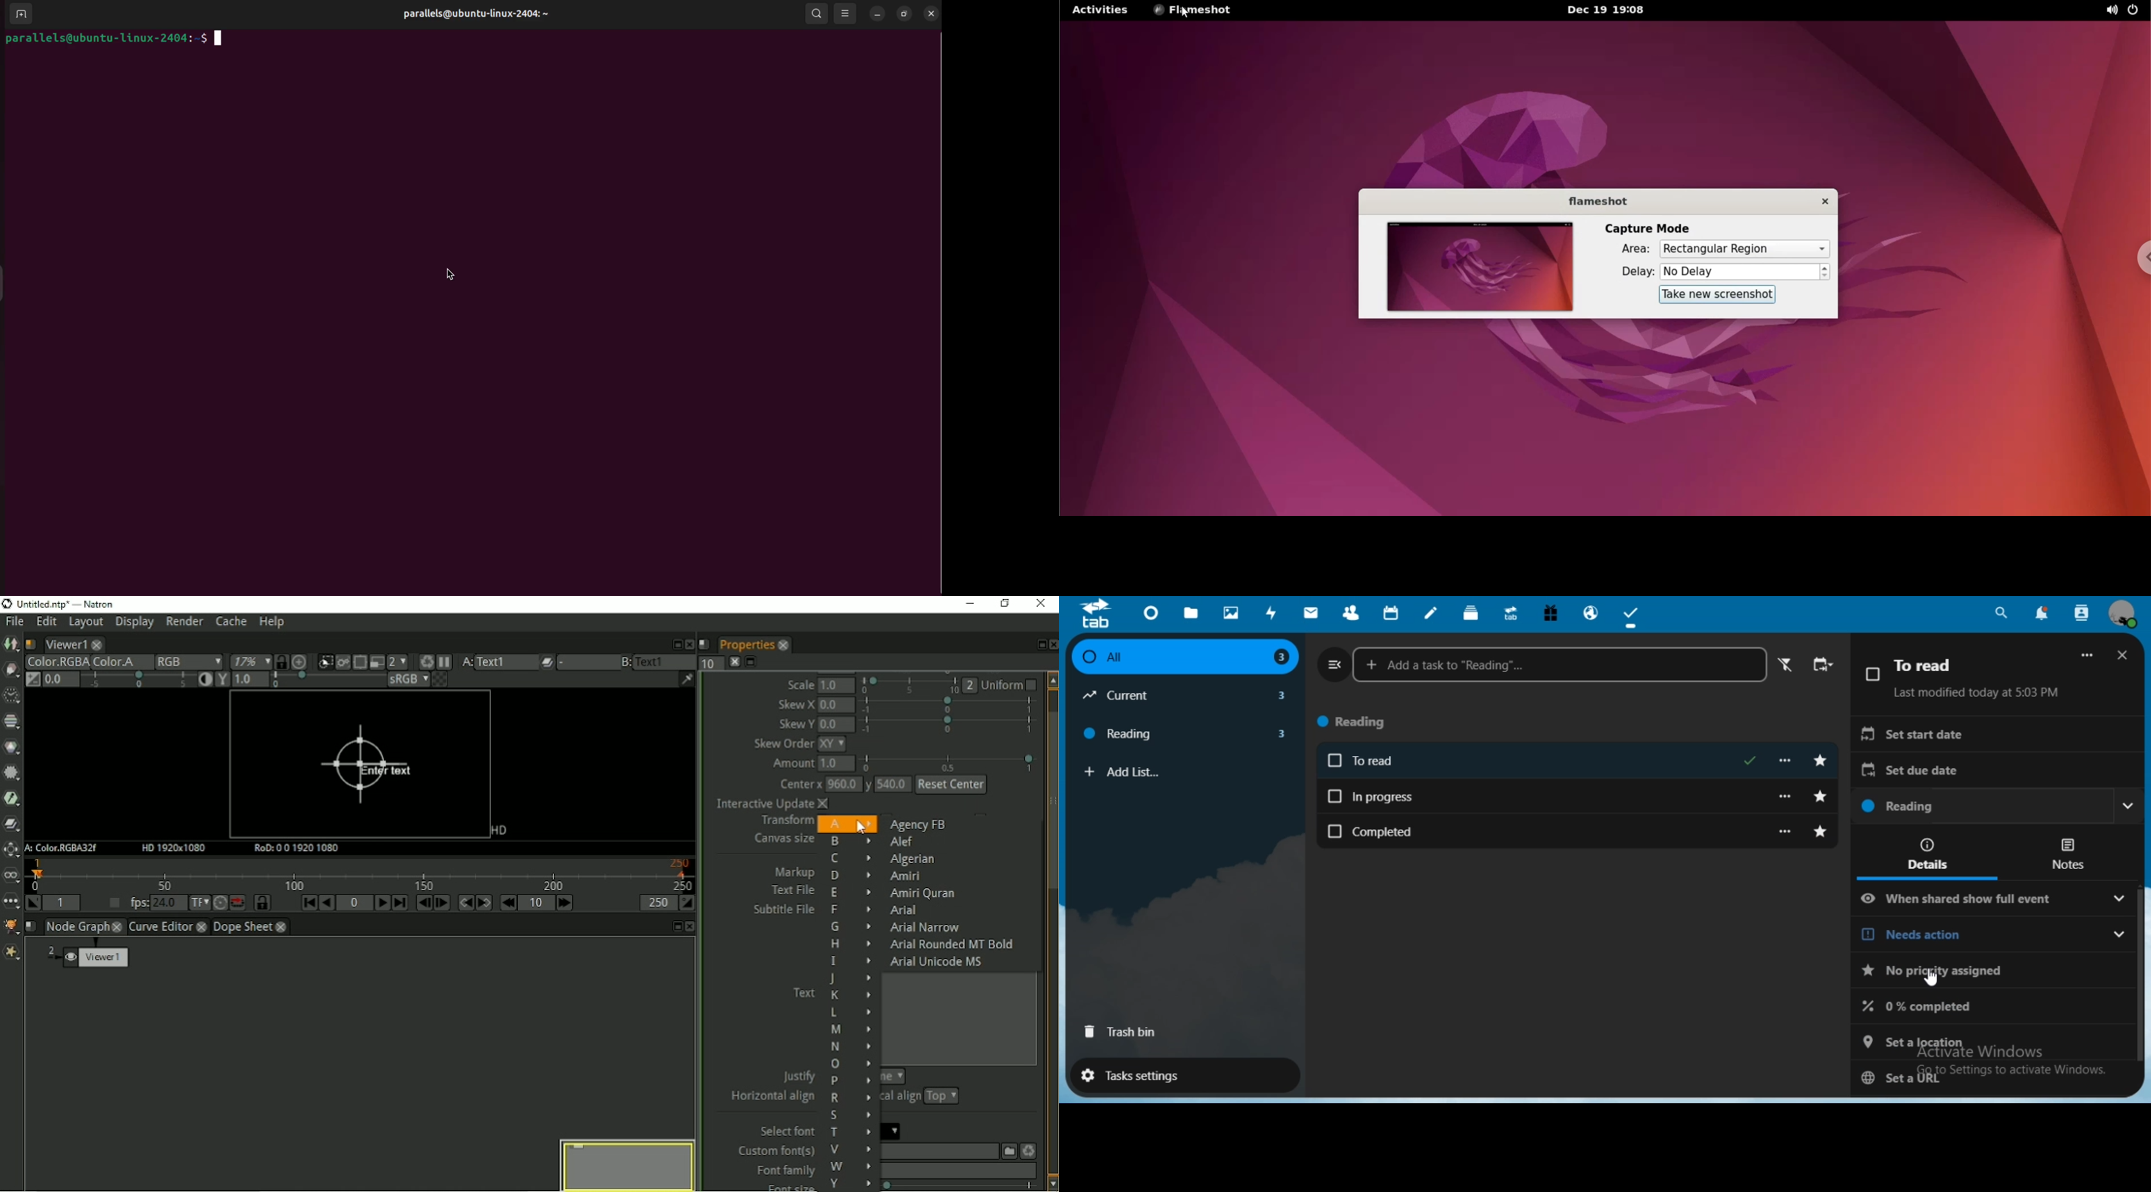  I want to click on add a task to reading, so click(1561, 665).